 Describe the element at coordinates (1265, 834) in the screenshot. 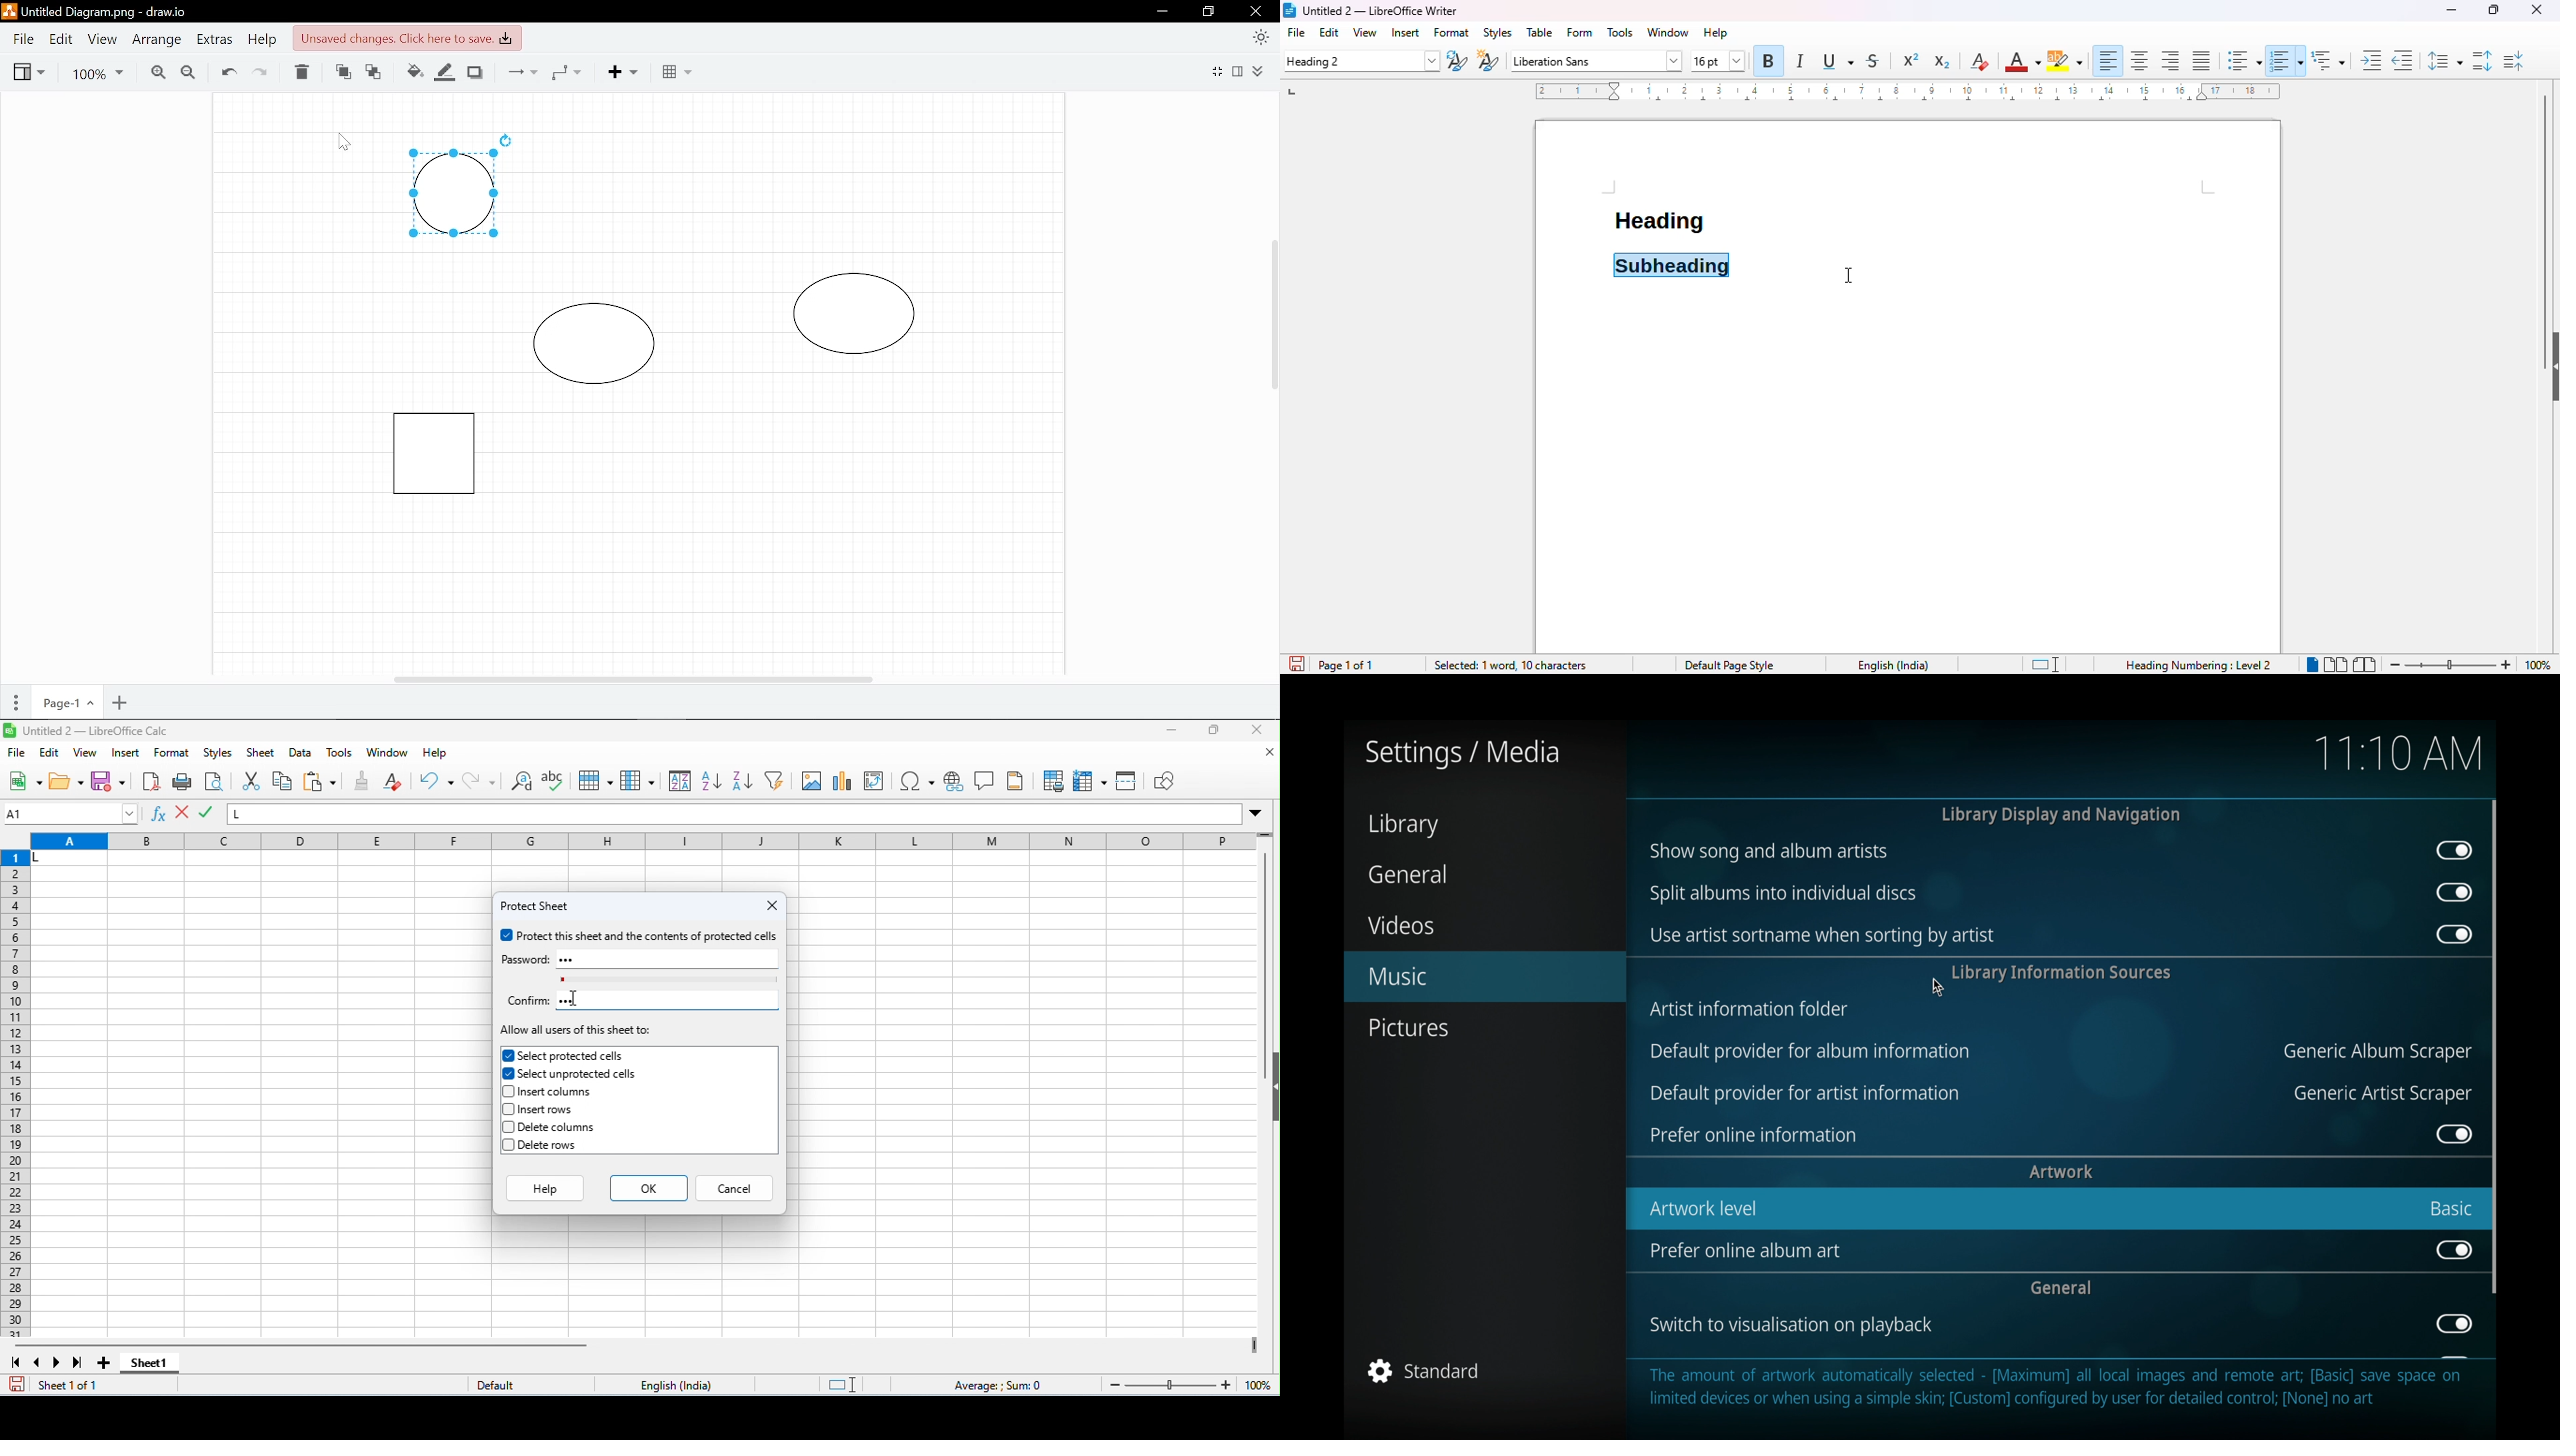

I see `drag to view rows` at that location.